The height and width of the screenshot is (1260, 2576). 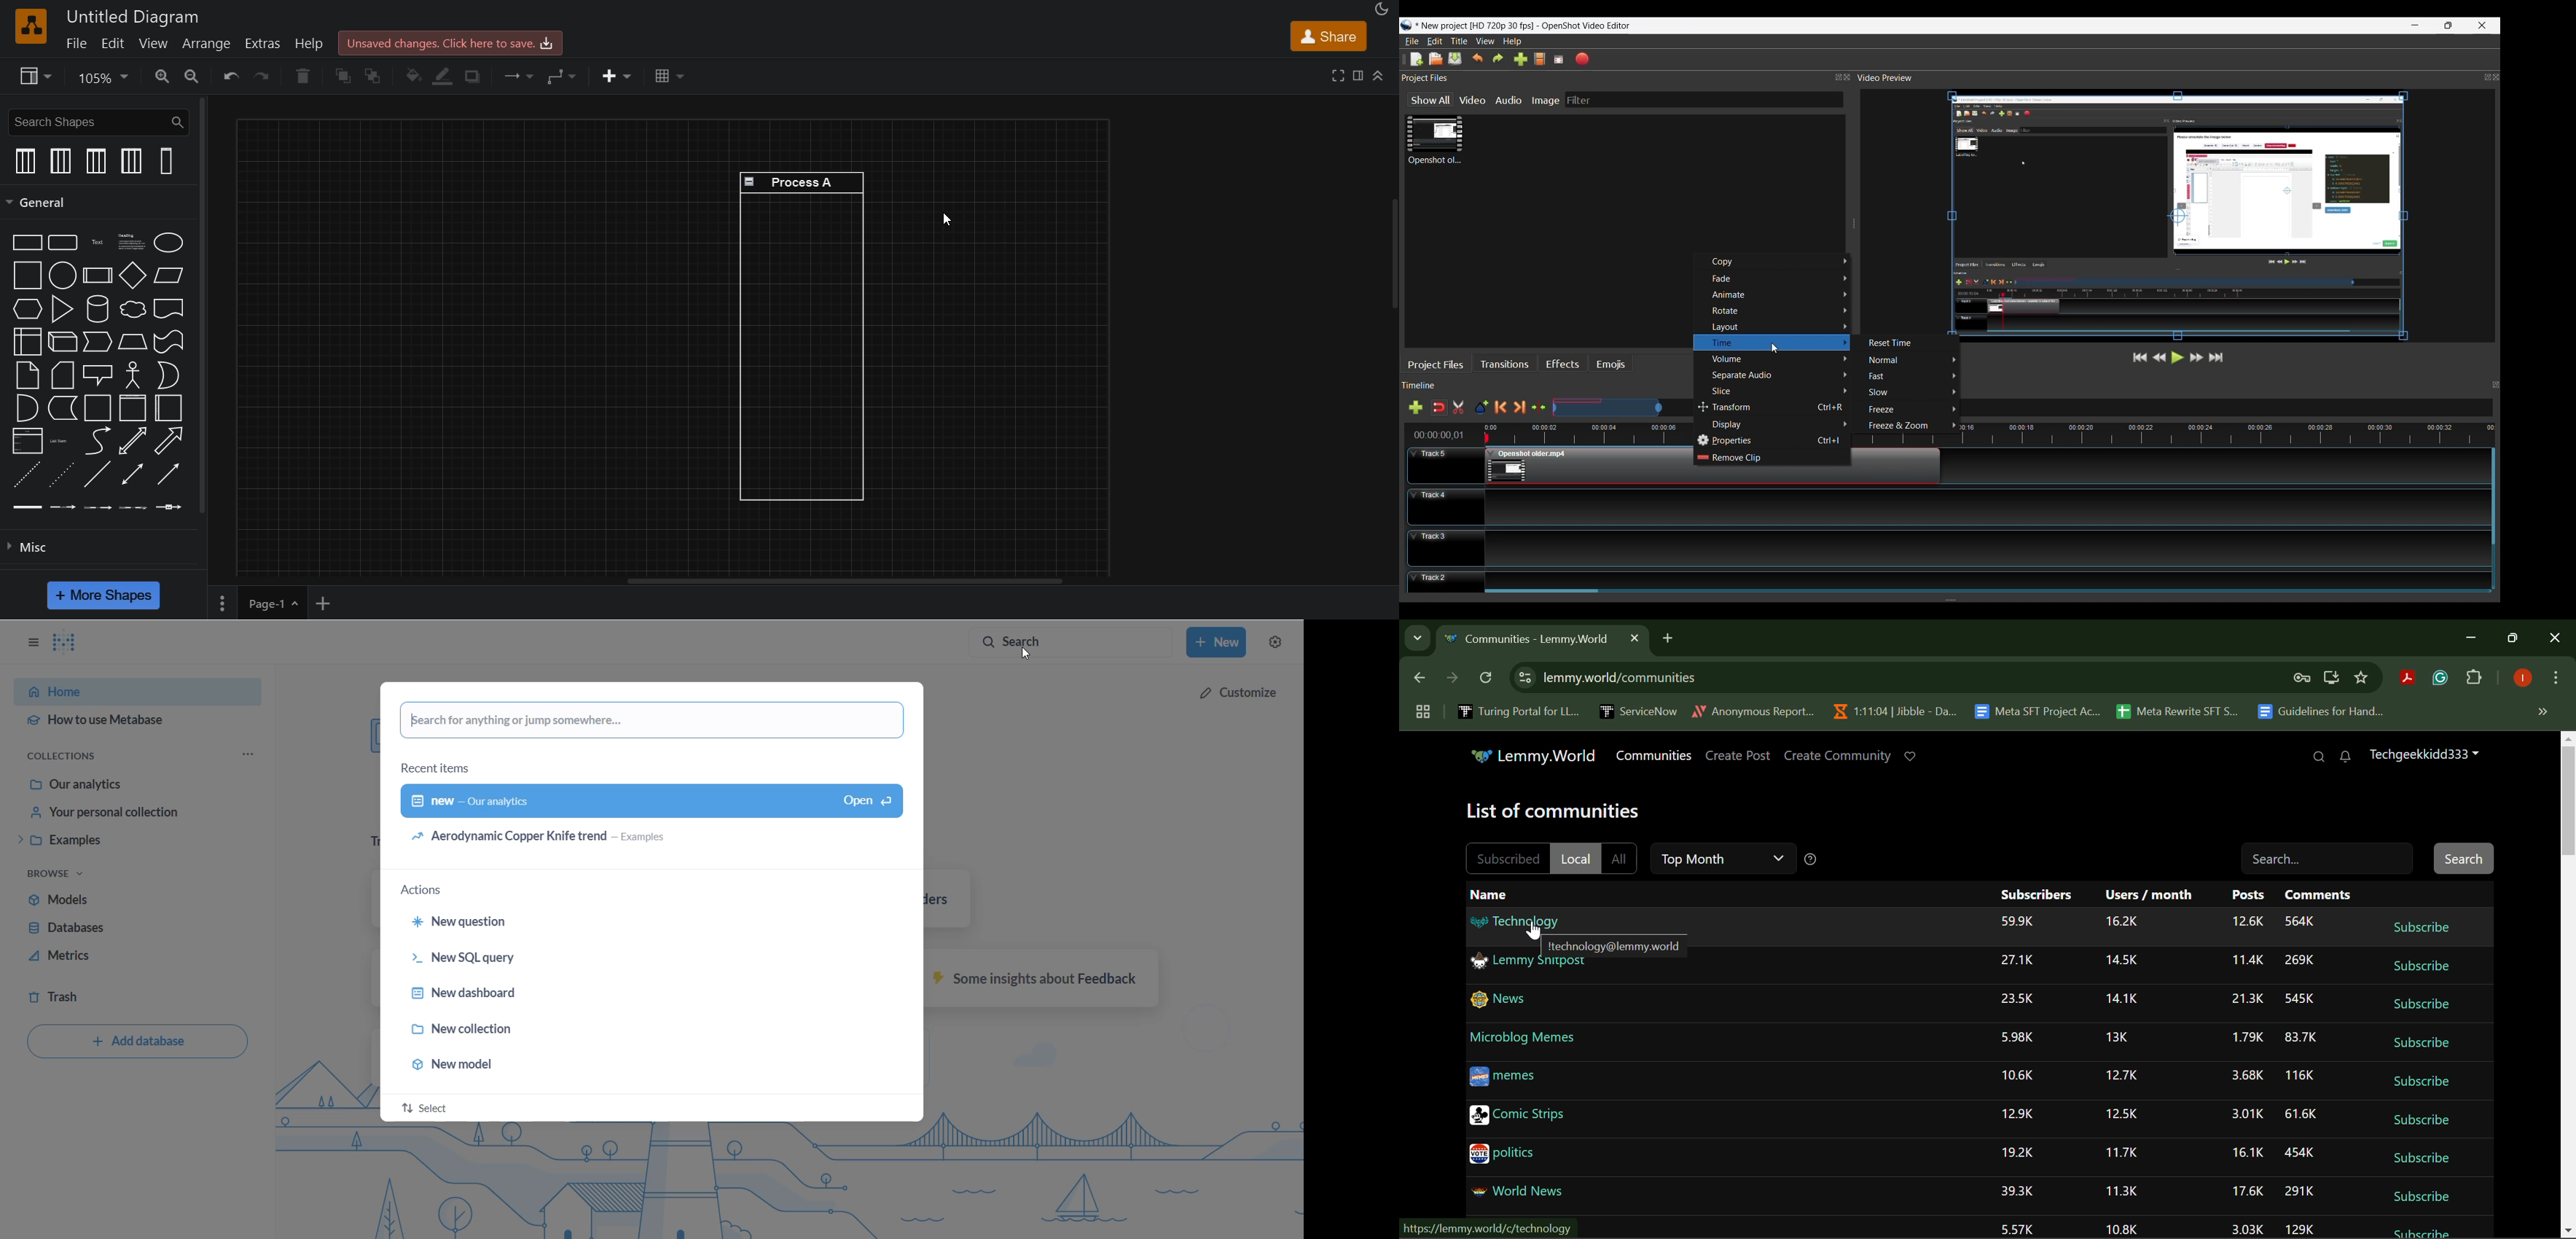 What do you see at coordinates (1278, 645) in the screenshot?
I see `settings` at bounding box center [1278, 645].